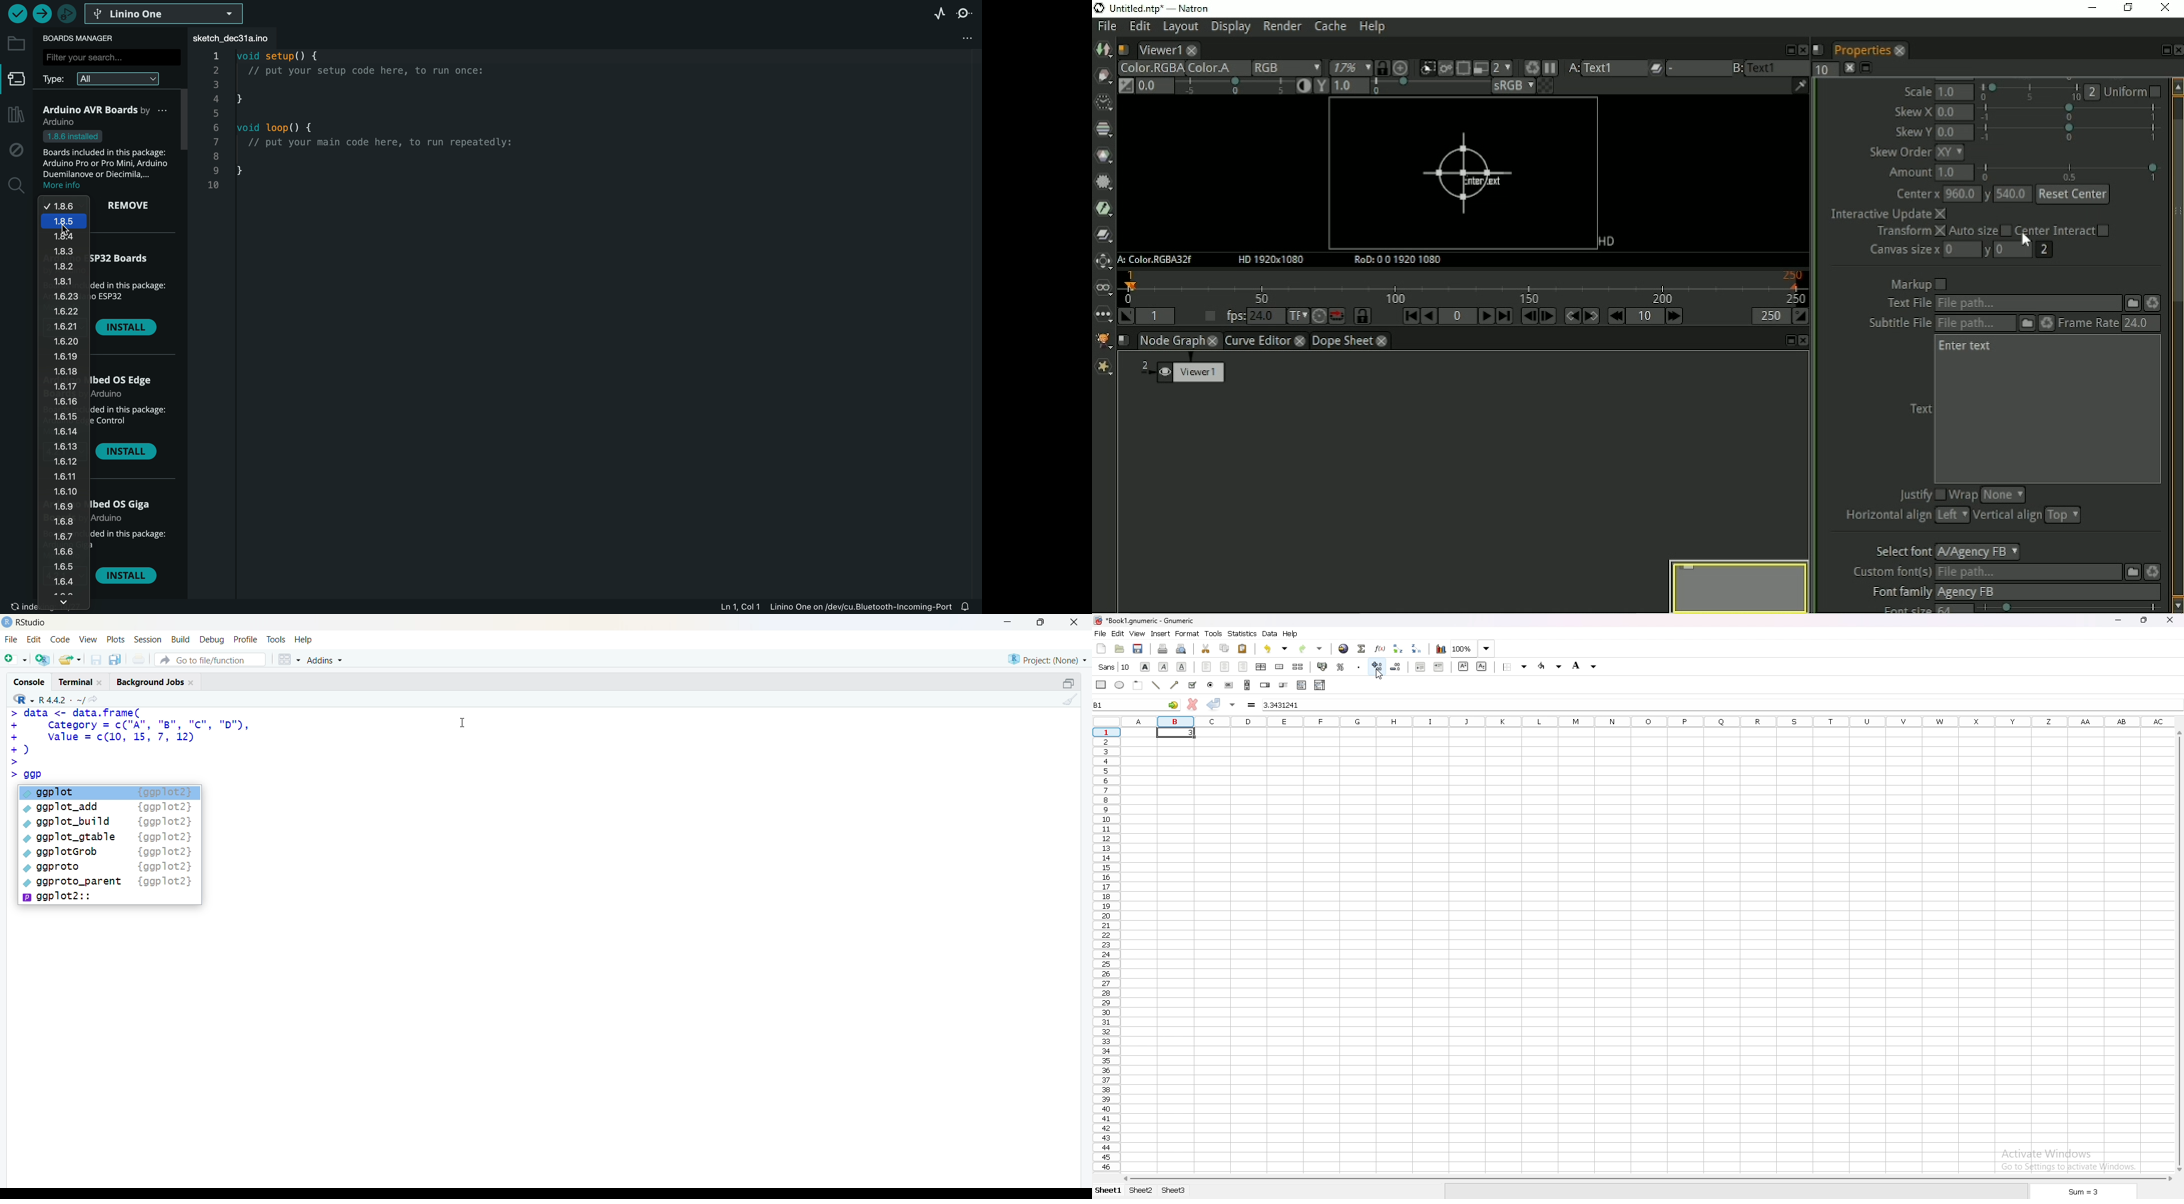 This screenshot has width=2184, height=1204. What do you see at coordinates (1515, 667) in the screenshot?
I see `border` at bounding box center [1515, 667].